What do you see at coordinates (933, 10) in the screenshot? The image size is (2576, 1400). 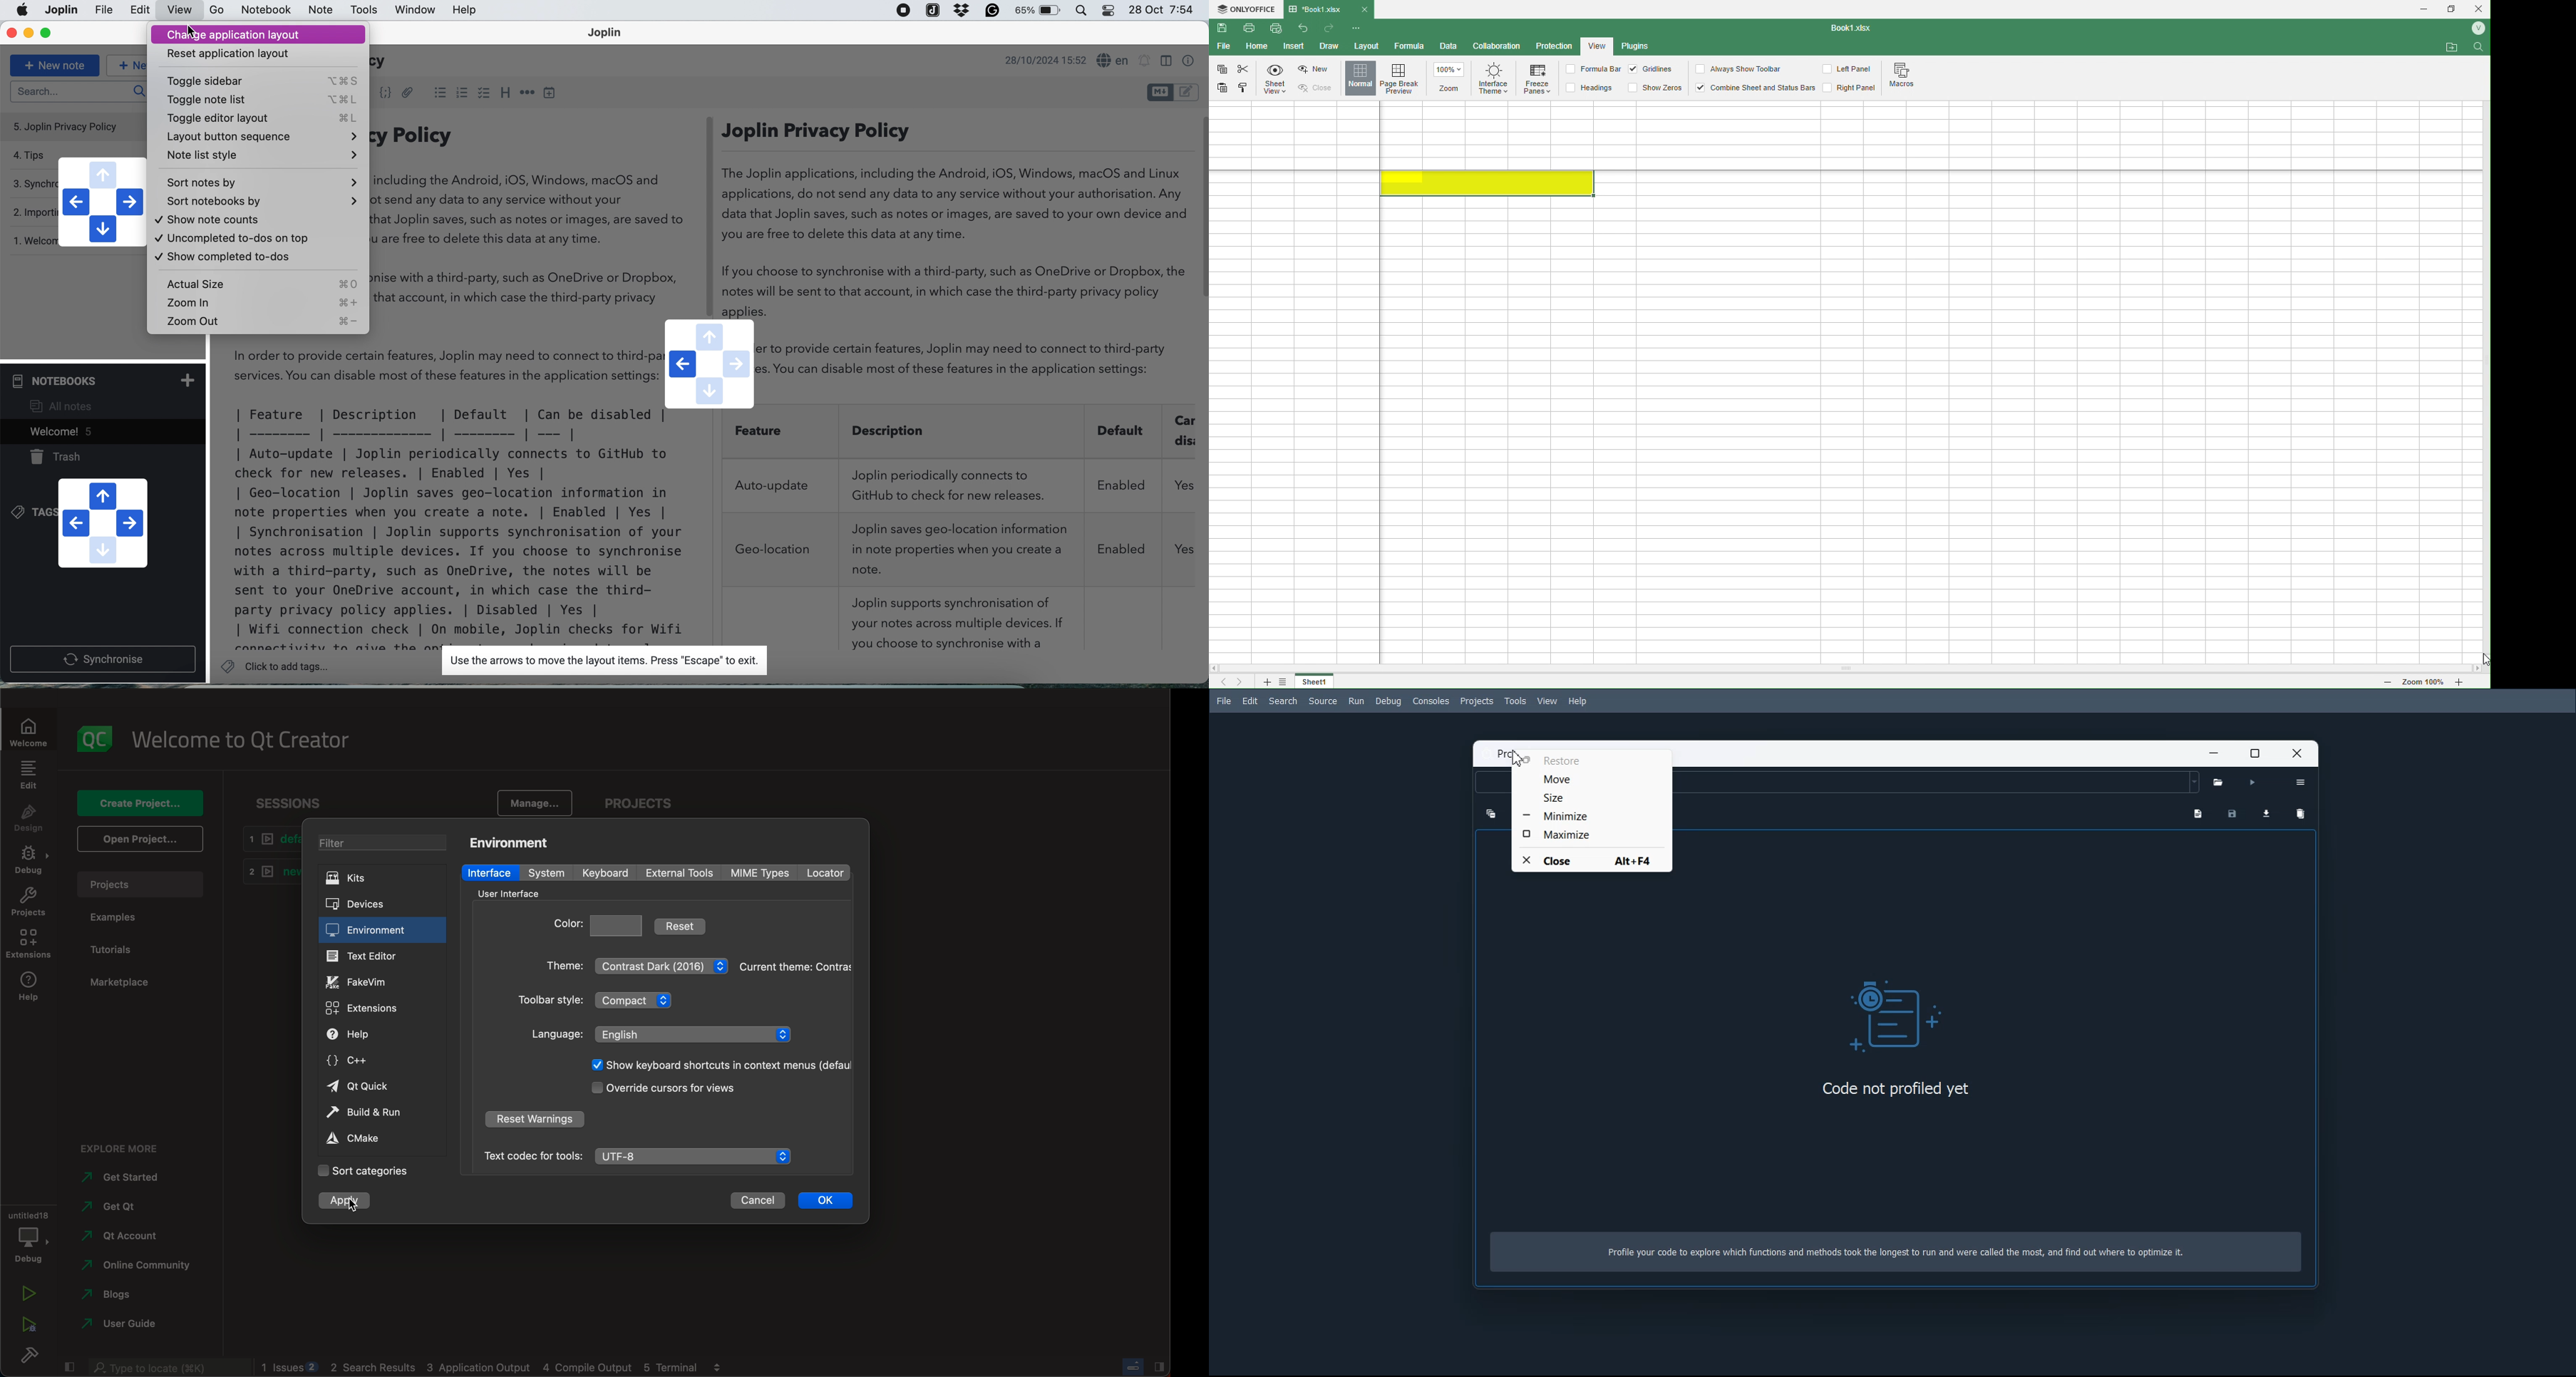 I see `joplin` at bounding box center [933, 10].